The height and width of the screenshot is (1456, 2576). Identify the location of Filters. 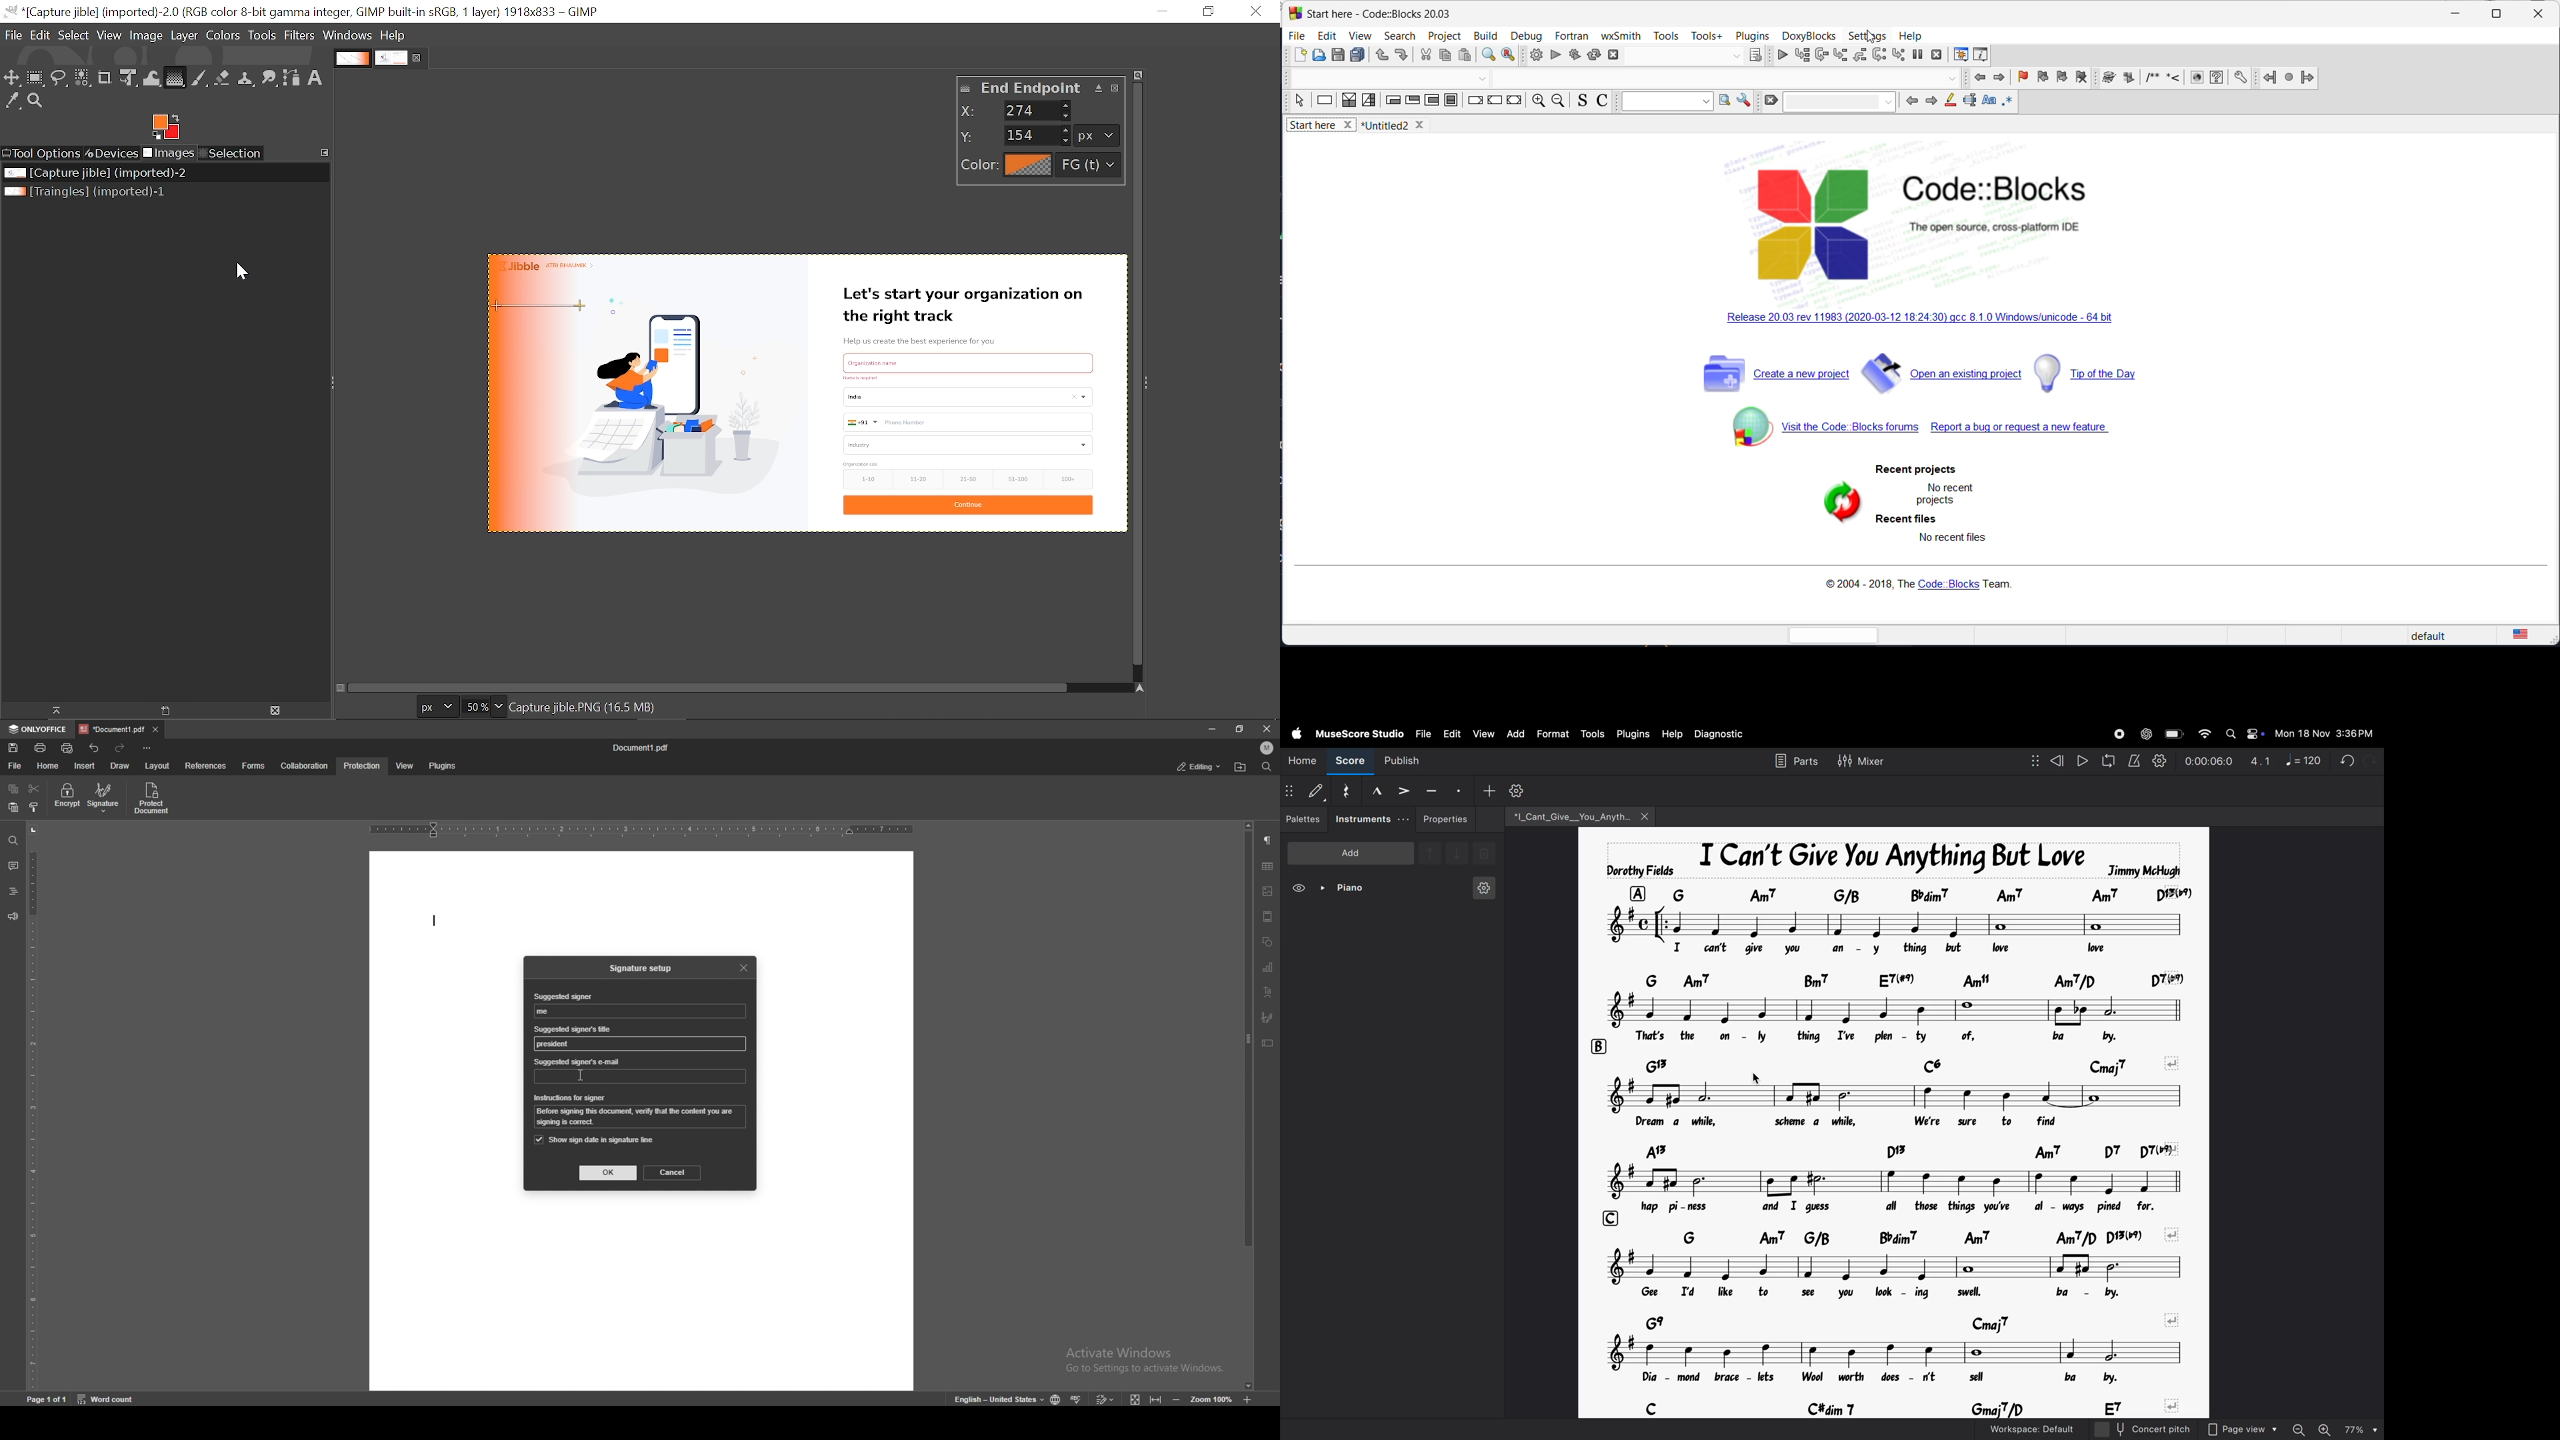
(302, 35).